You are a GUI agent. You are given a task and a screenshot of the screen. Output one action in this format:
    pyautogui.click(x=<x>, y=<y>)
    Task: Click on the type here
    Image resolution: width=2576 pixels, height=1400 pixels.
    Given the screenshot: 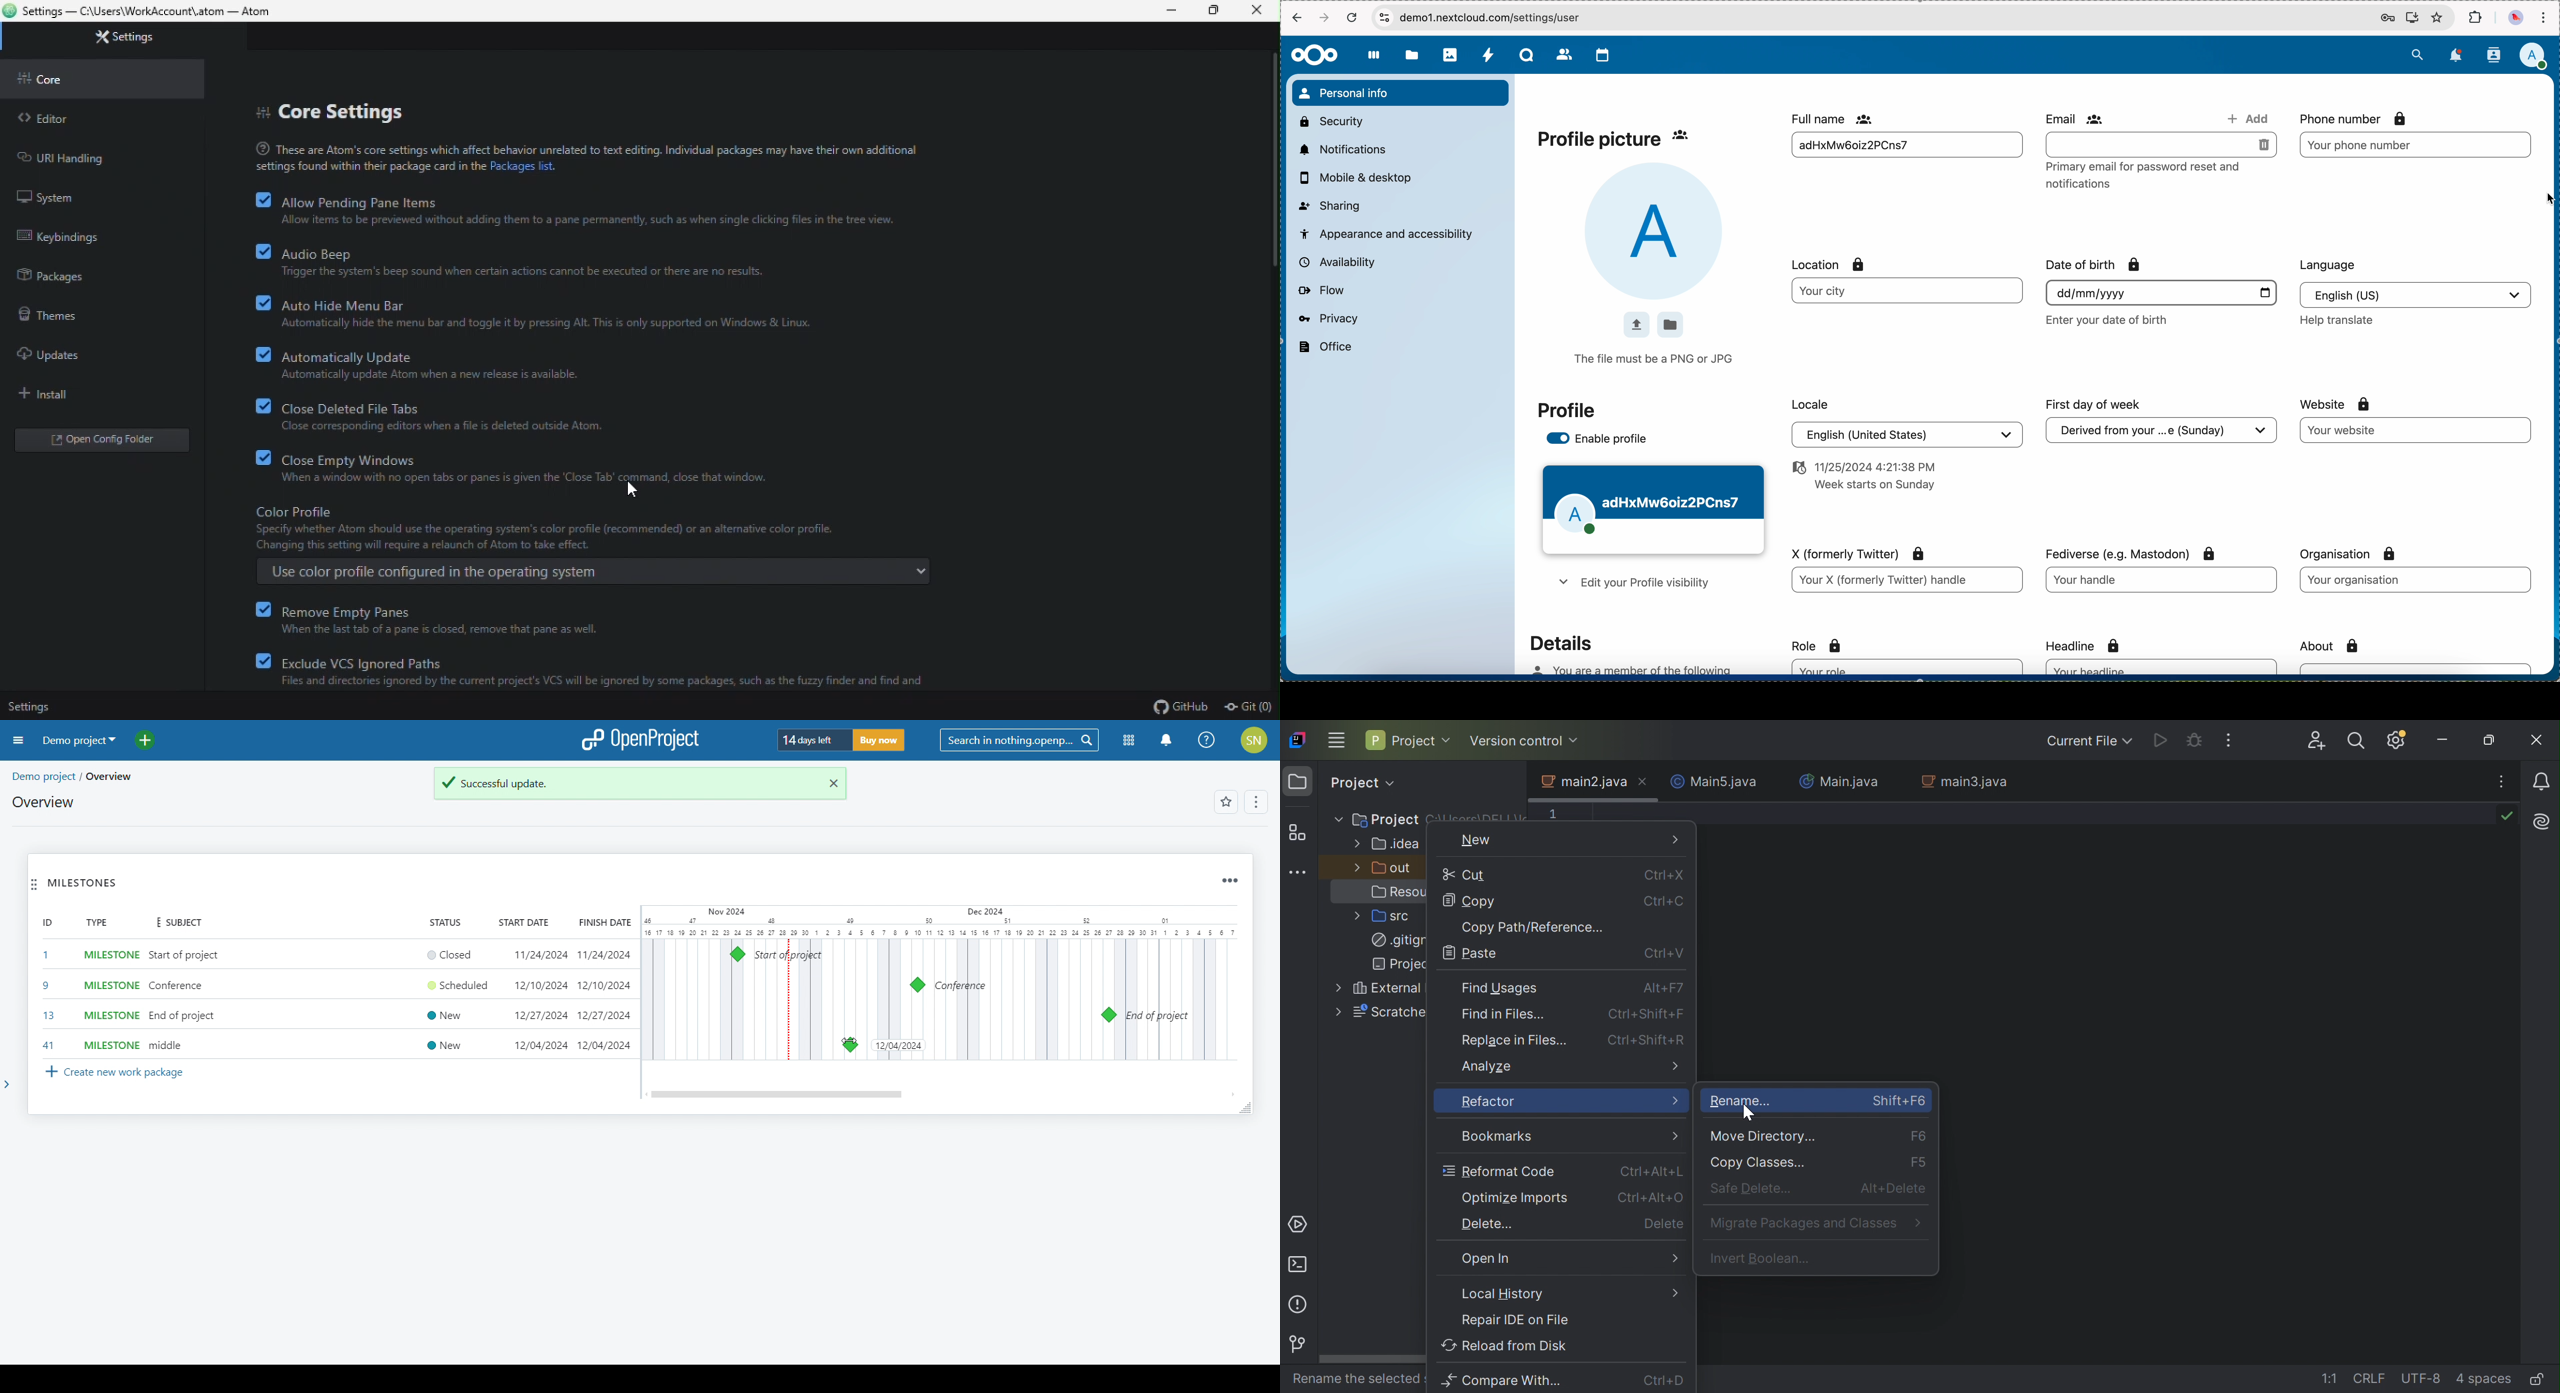 What is the action you would take?
    pyautogui.click(x=2415, y=145)
    